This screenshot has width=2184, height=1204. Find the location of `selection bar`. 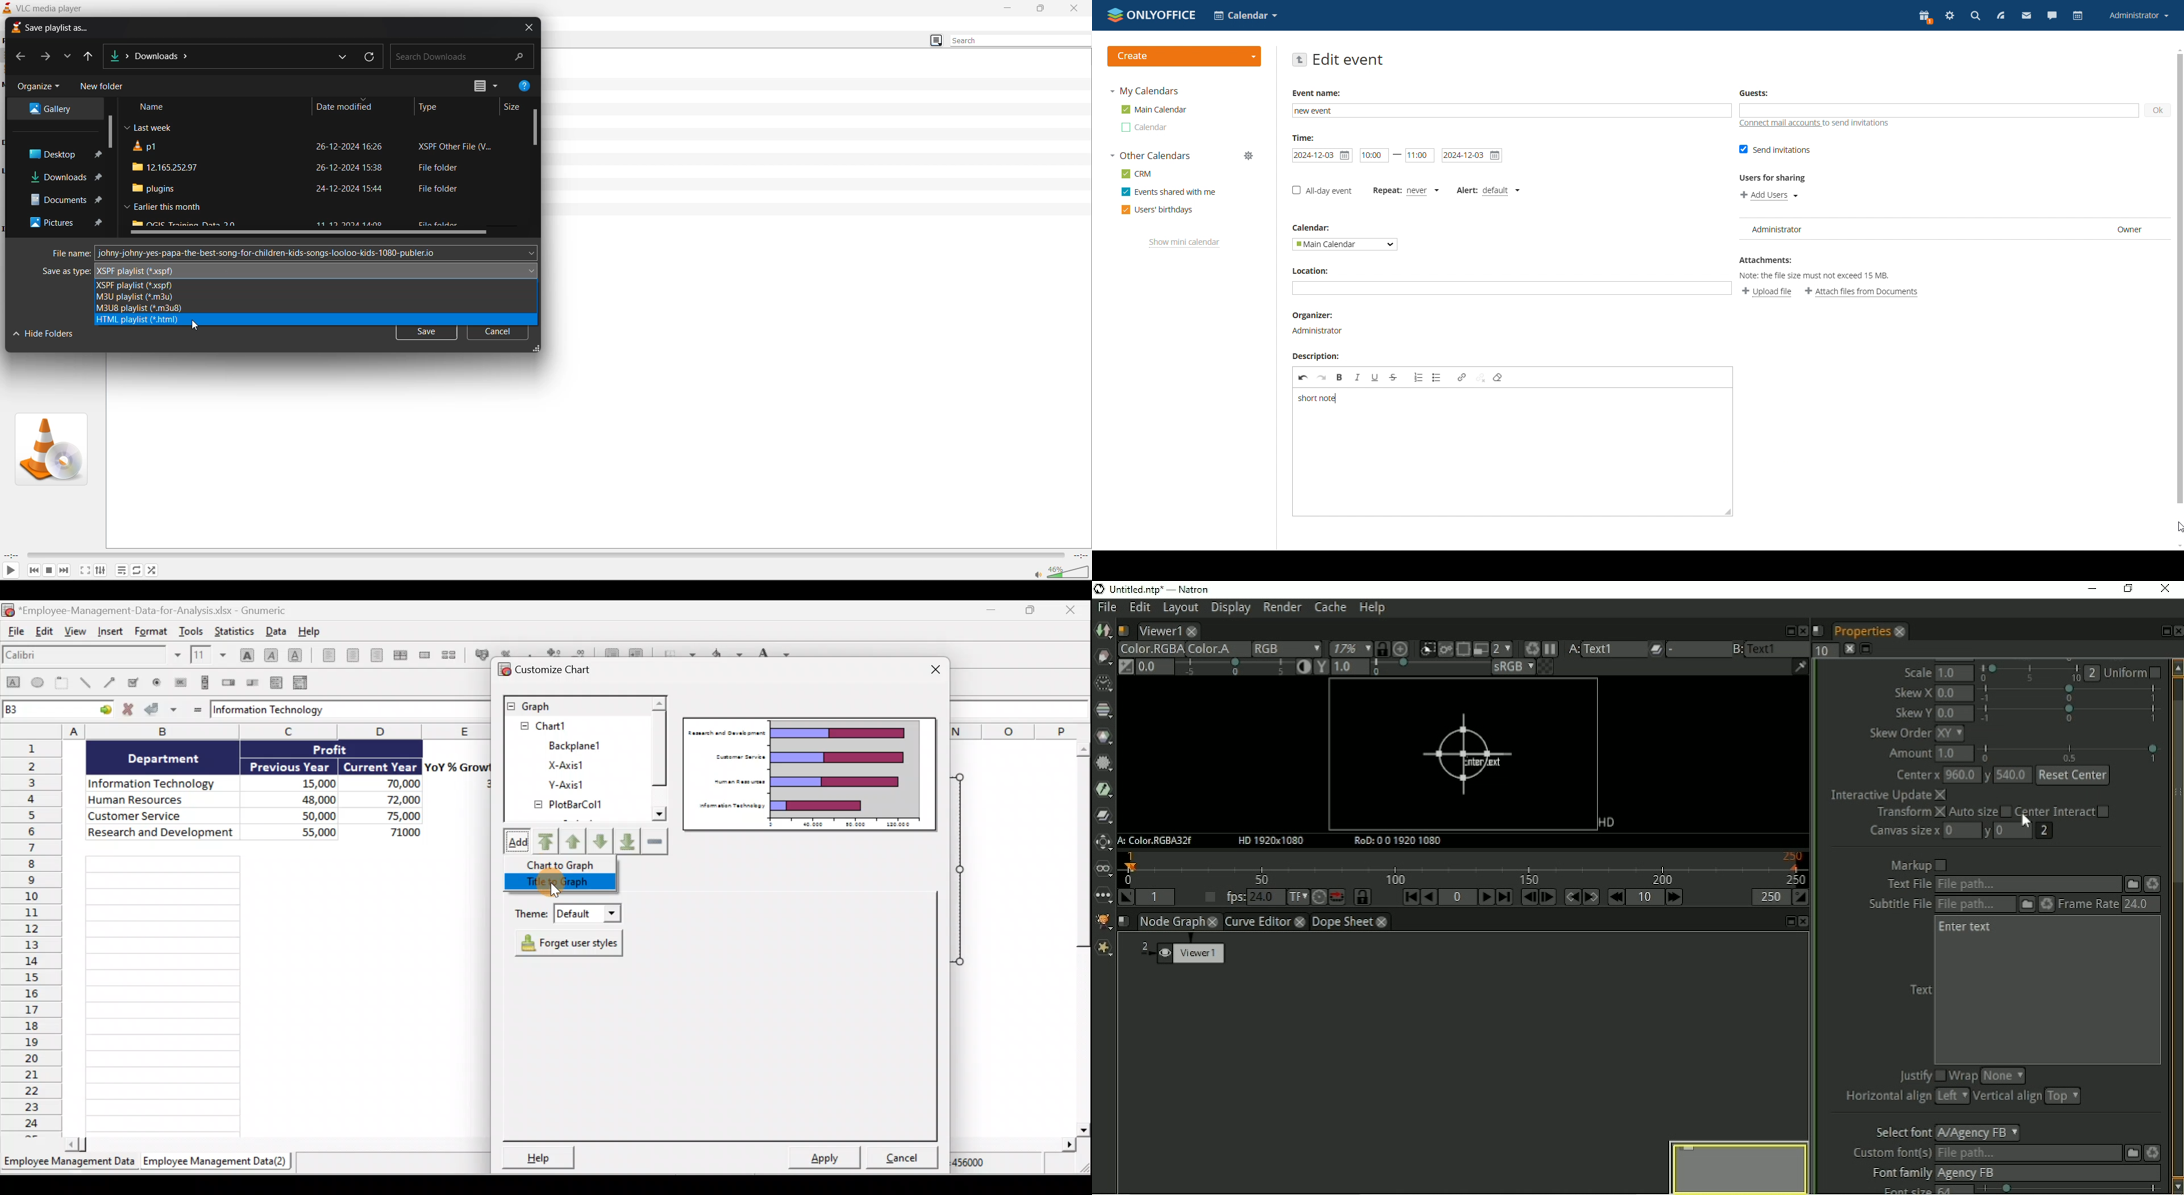

selection bar is located at coordinates (1234, 667).